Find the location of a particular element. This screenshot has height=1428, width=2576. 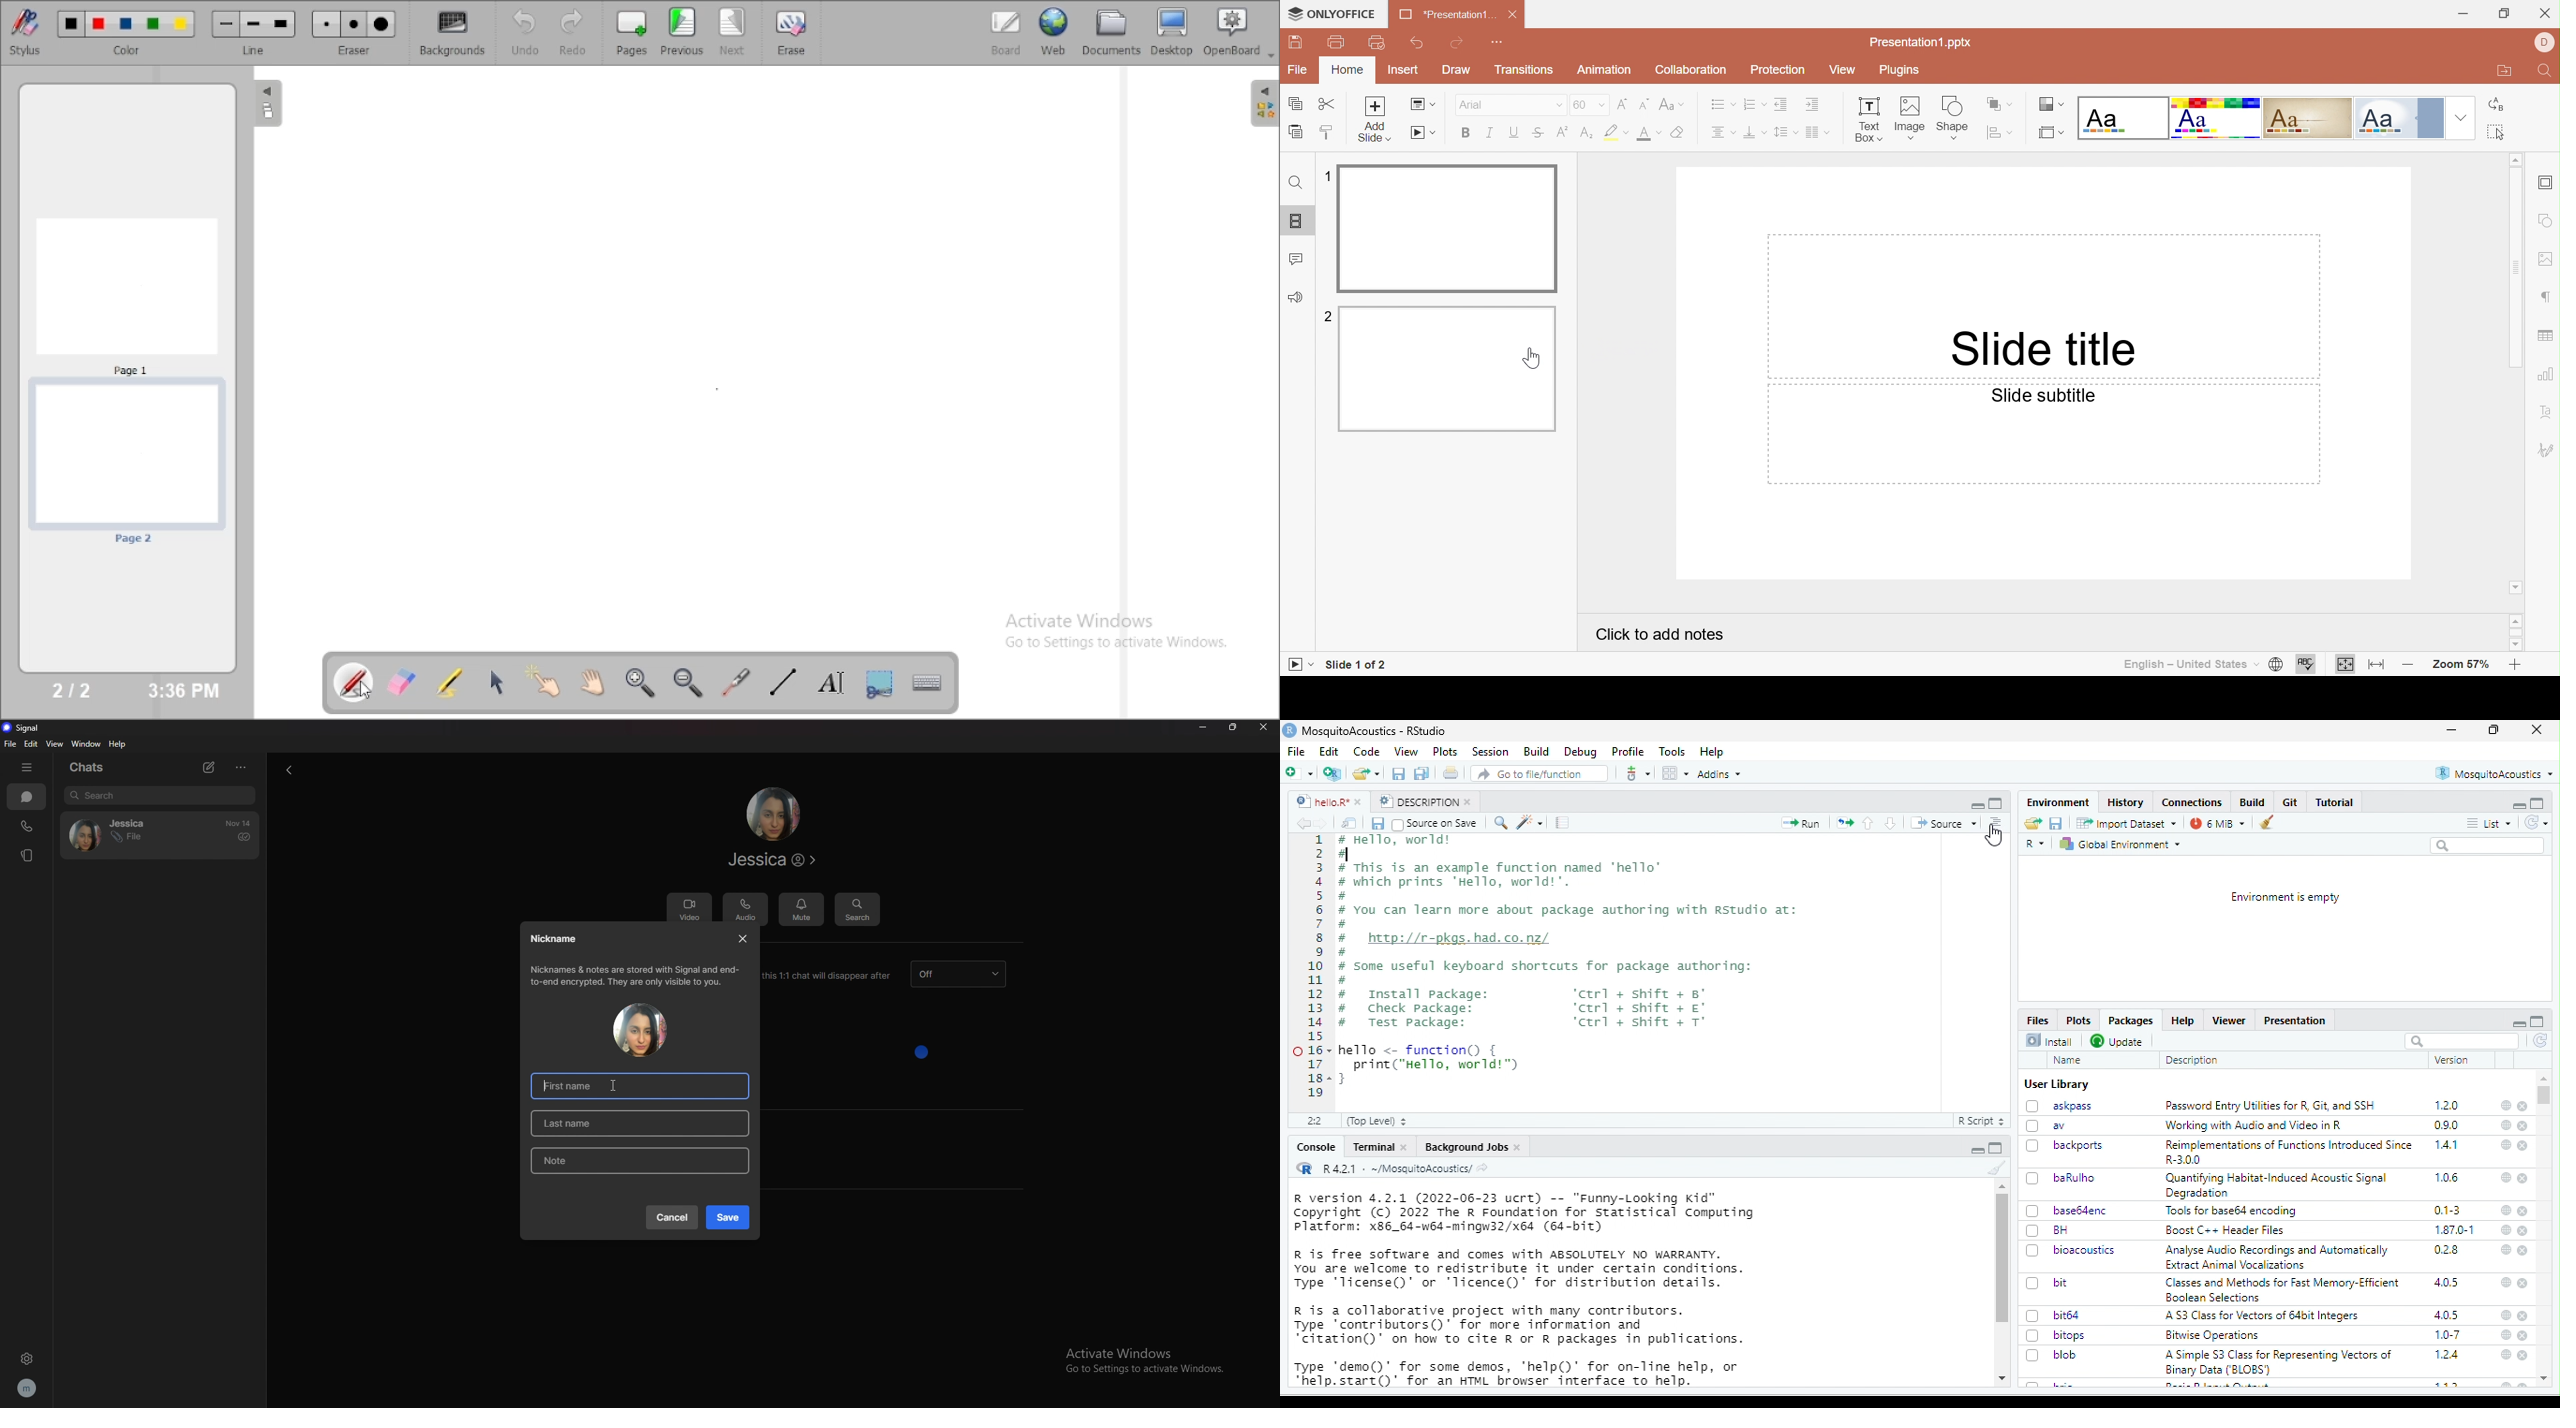

4.0.5 is located at coordinates (2447, 1316).